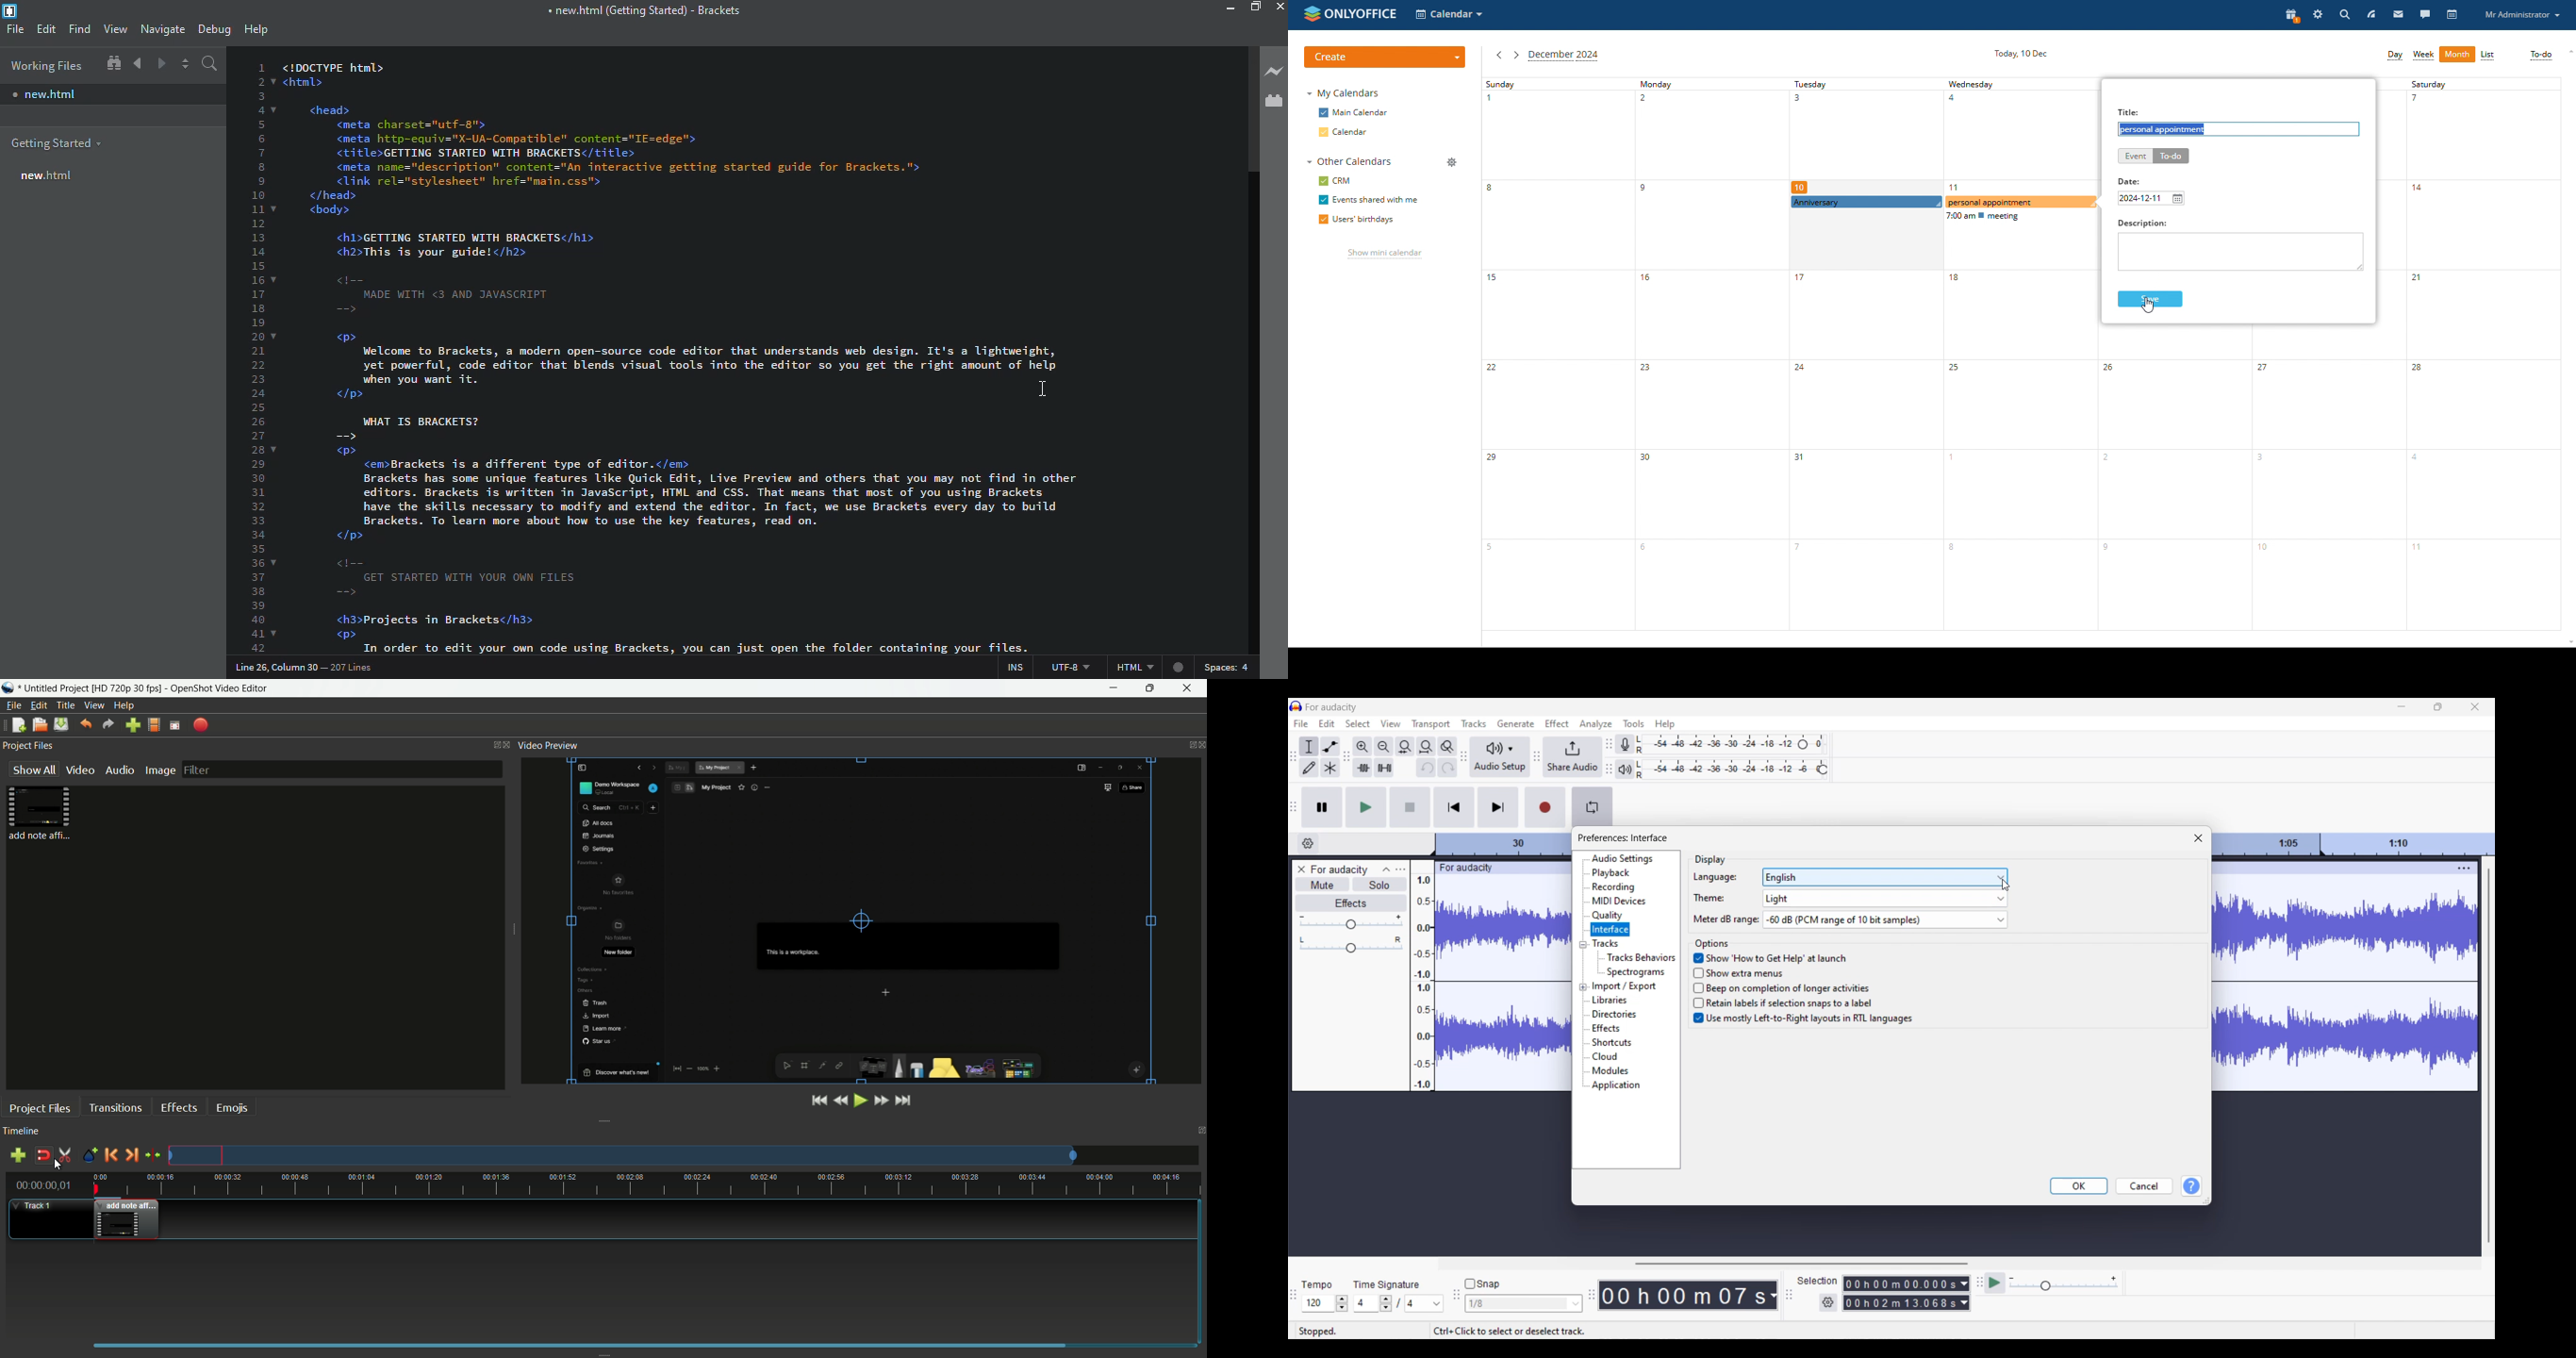 The width and height of the screenshot is (2576, 1372). I want to click on calendar, so click(2452, 15).